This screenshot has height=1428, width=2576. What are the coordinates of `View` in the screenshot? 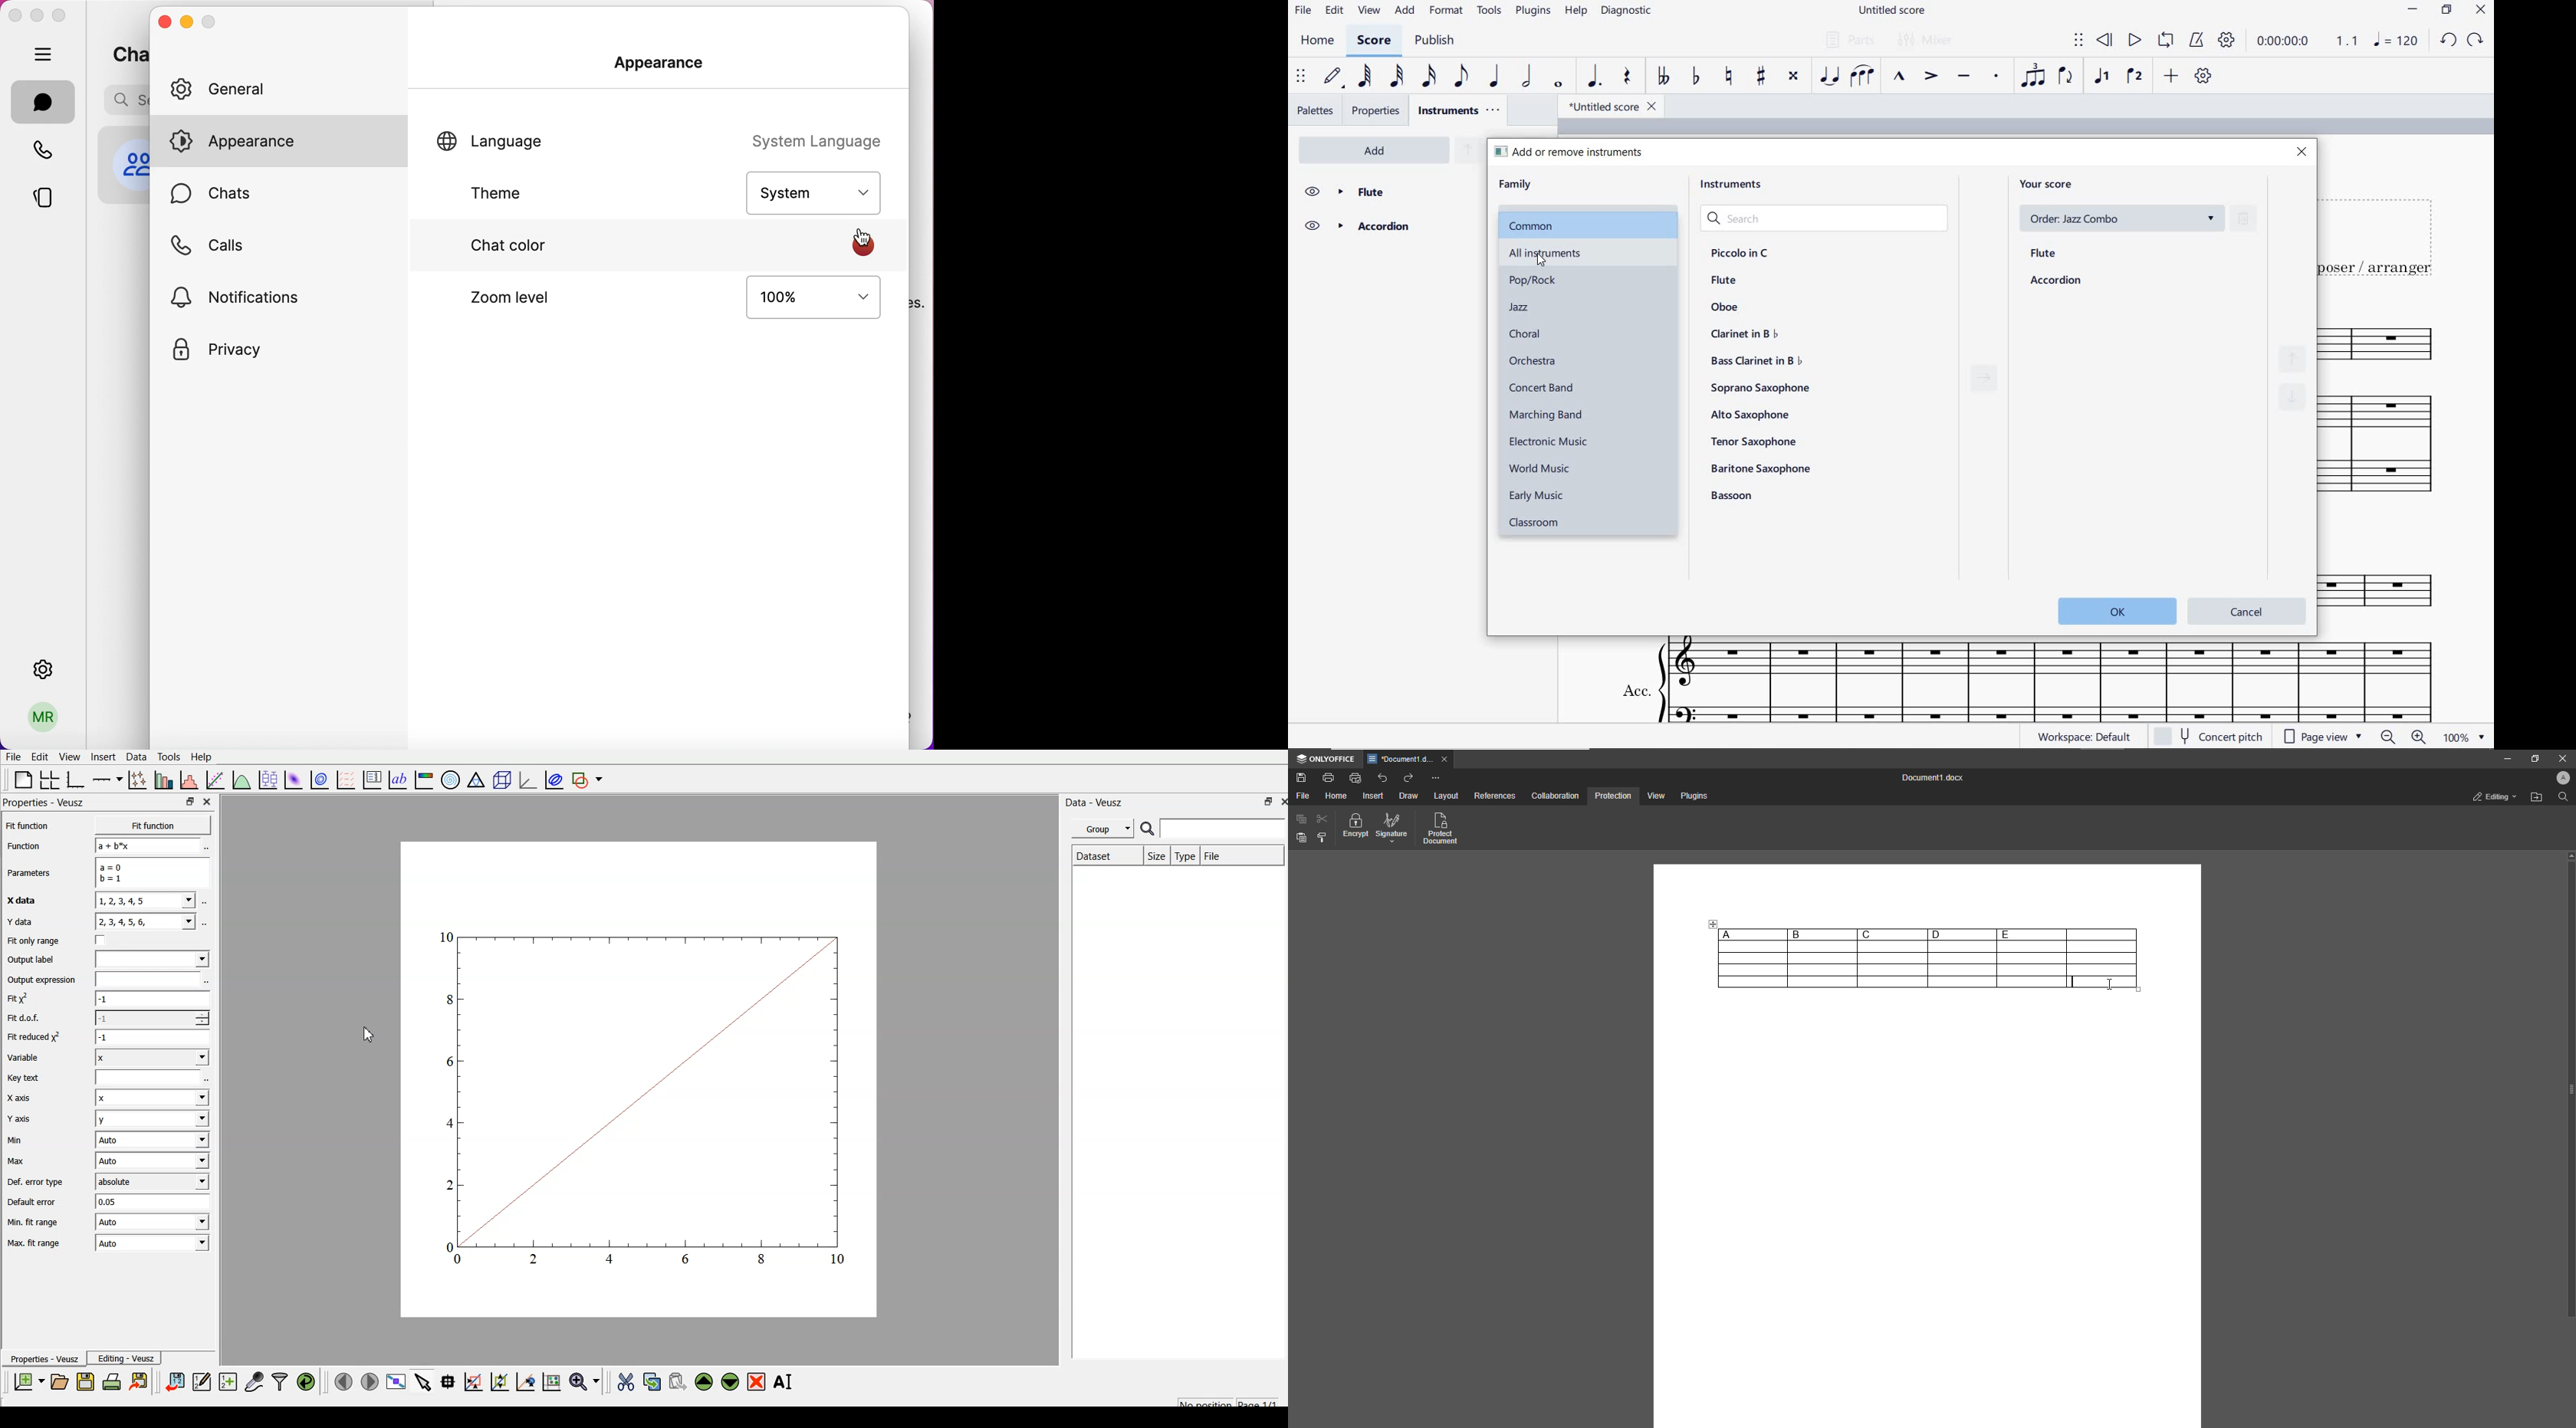 It's located at (1654, 797).